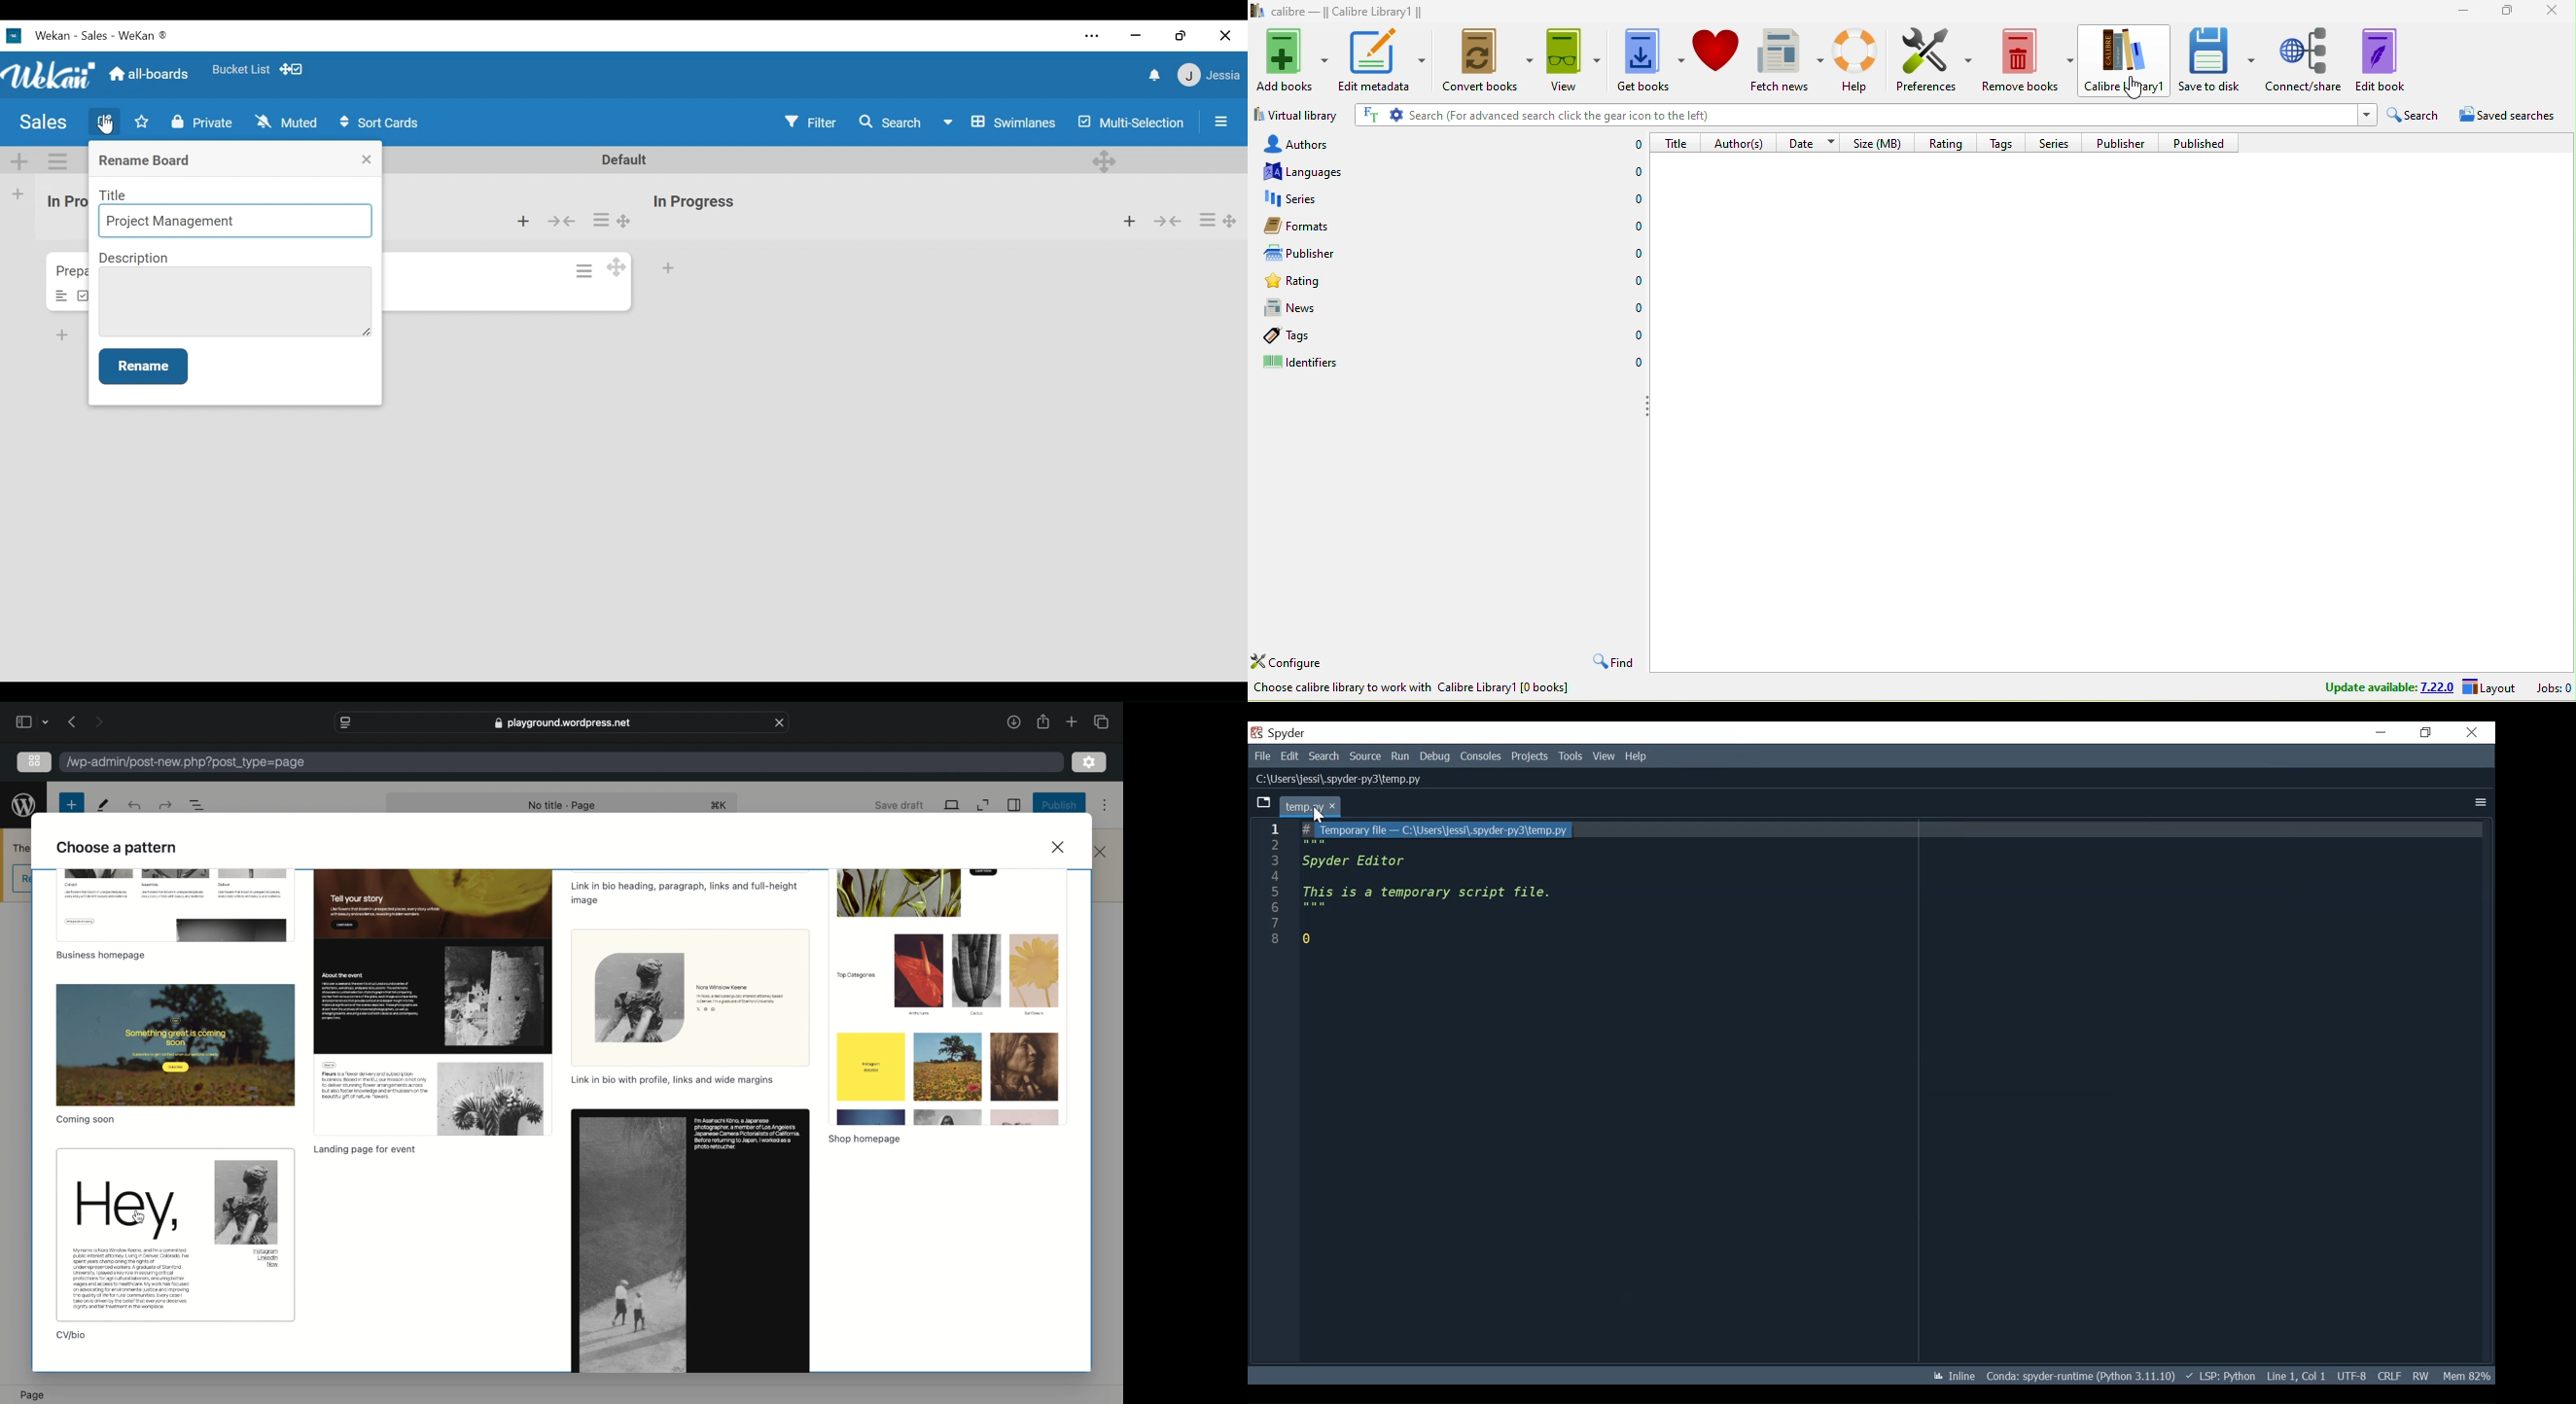  I want to click on calibre — Calibre Library, so click(1333, 12).